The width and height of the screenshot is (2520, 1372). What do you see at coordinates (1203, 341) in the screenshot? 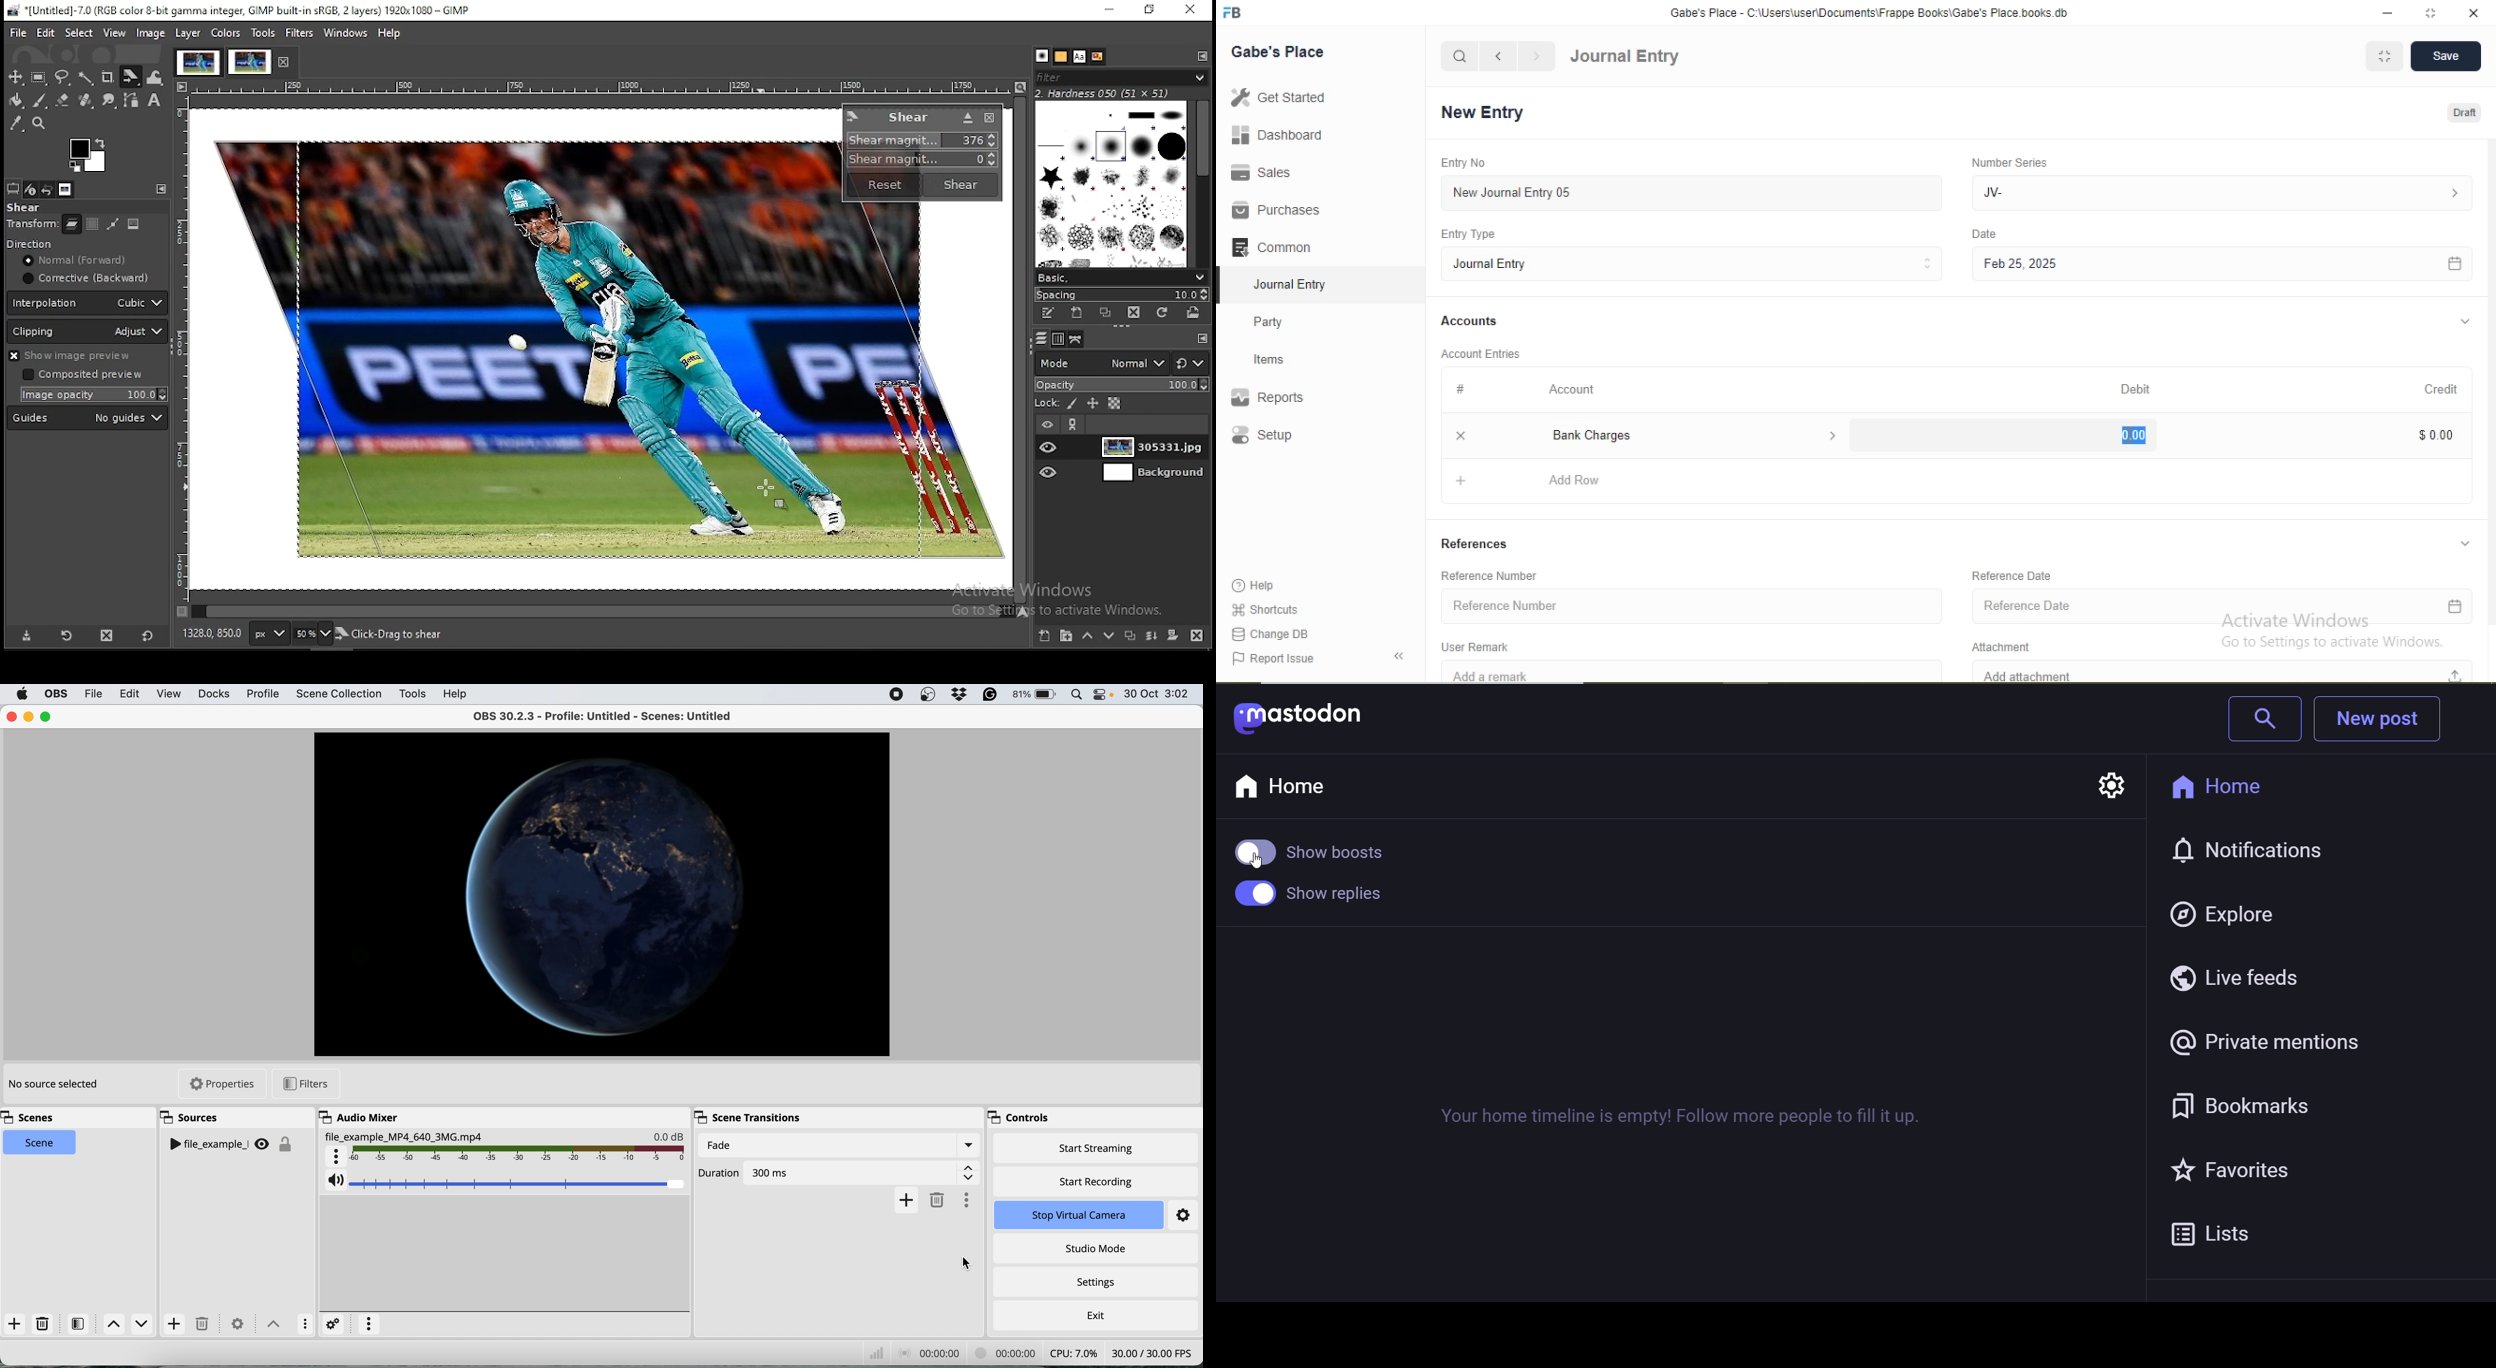
I see `configure this tab` at bounding box center [1203, 341].